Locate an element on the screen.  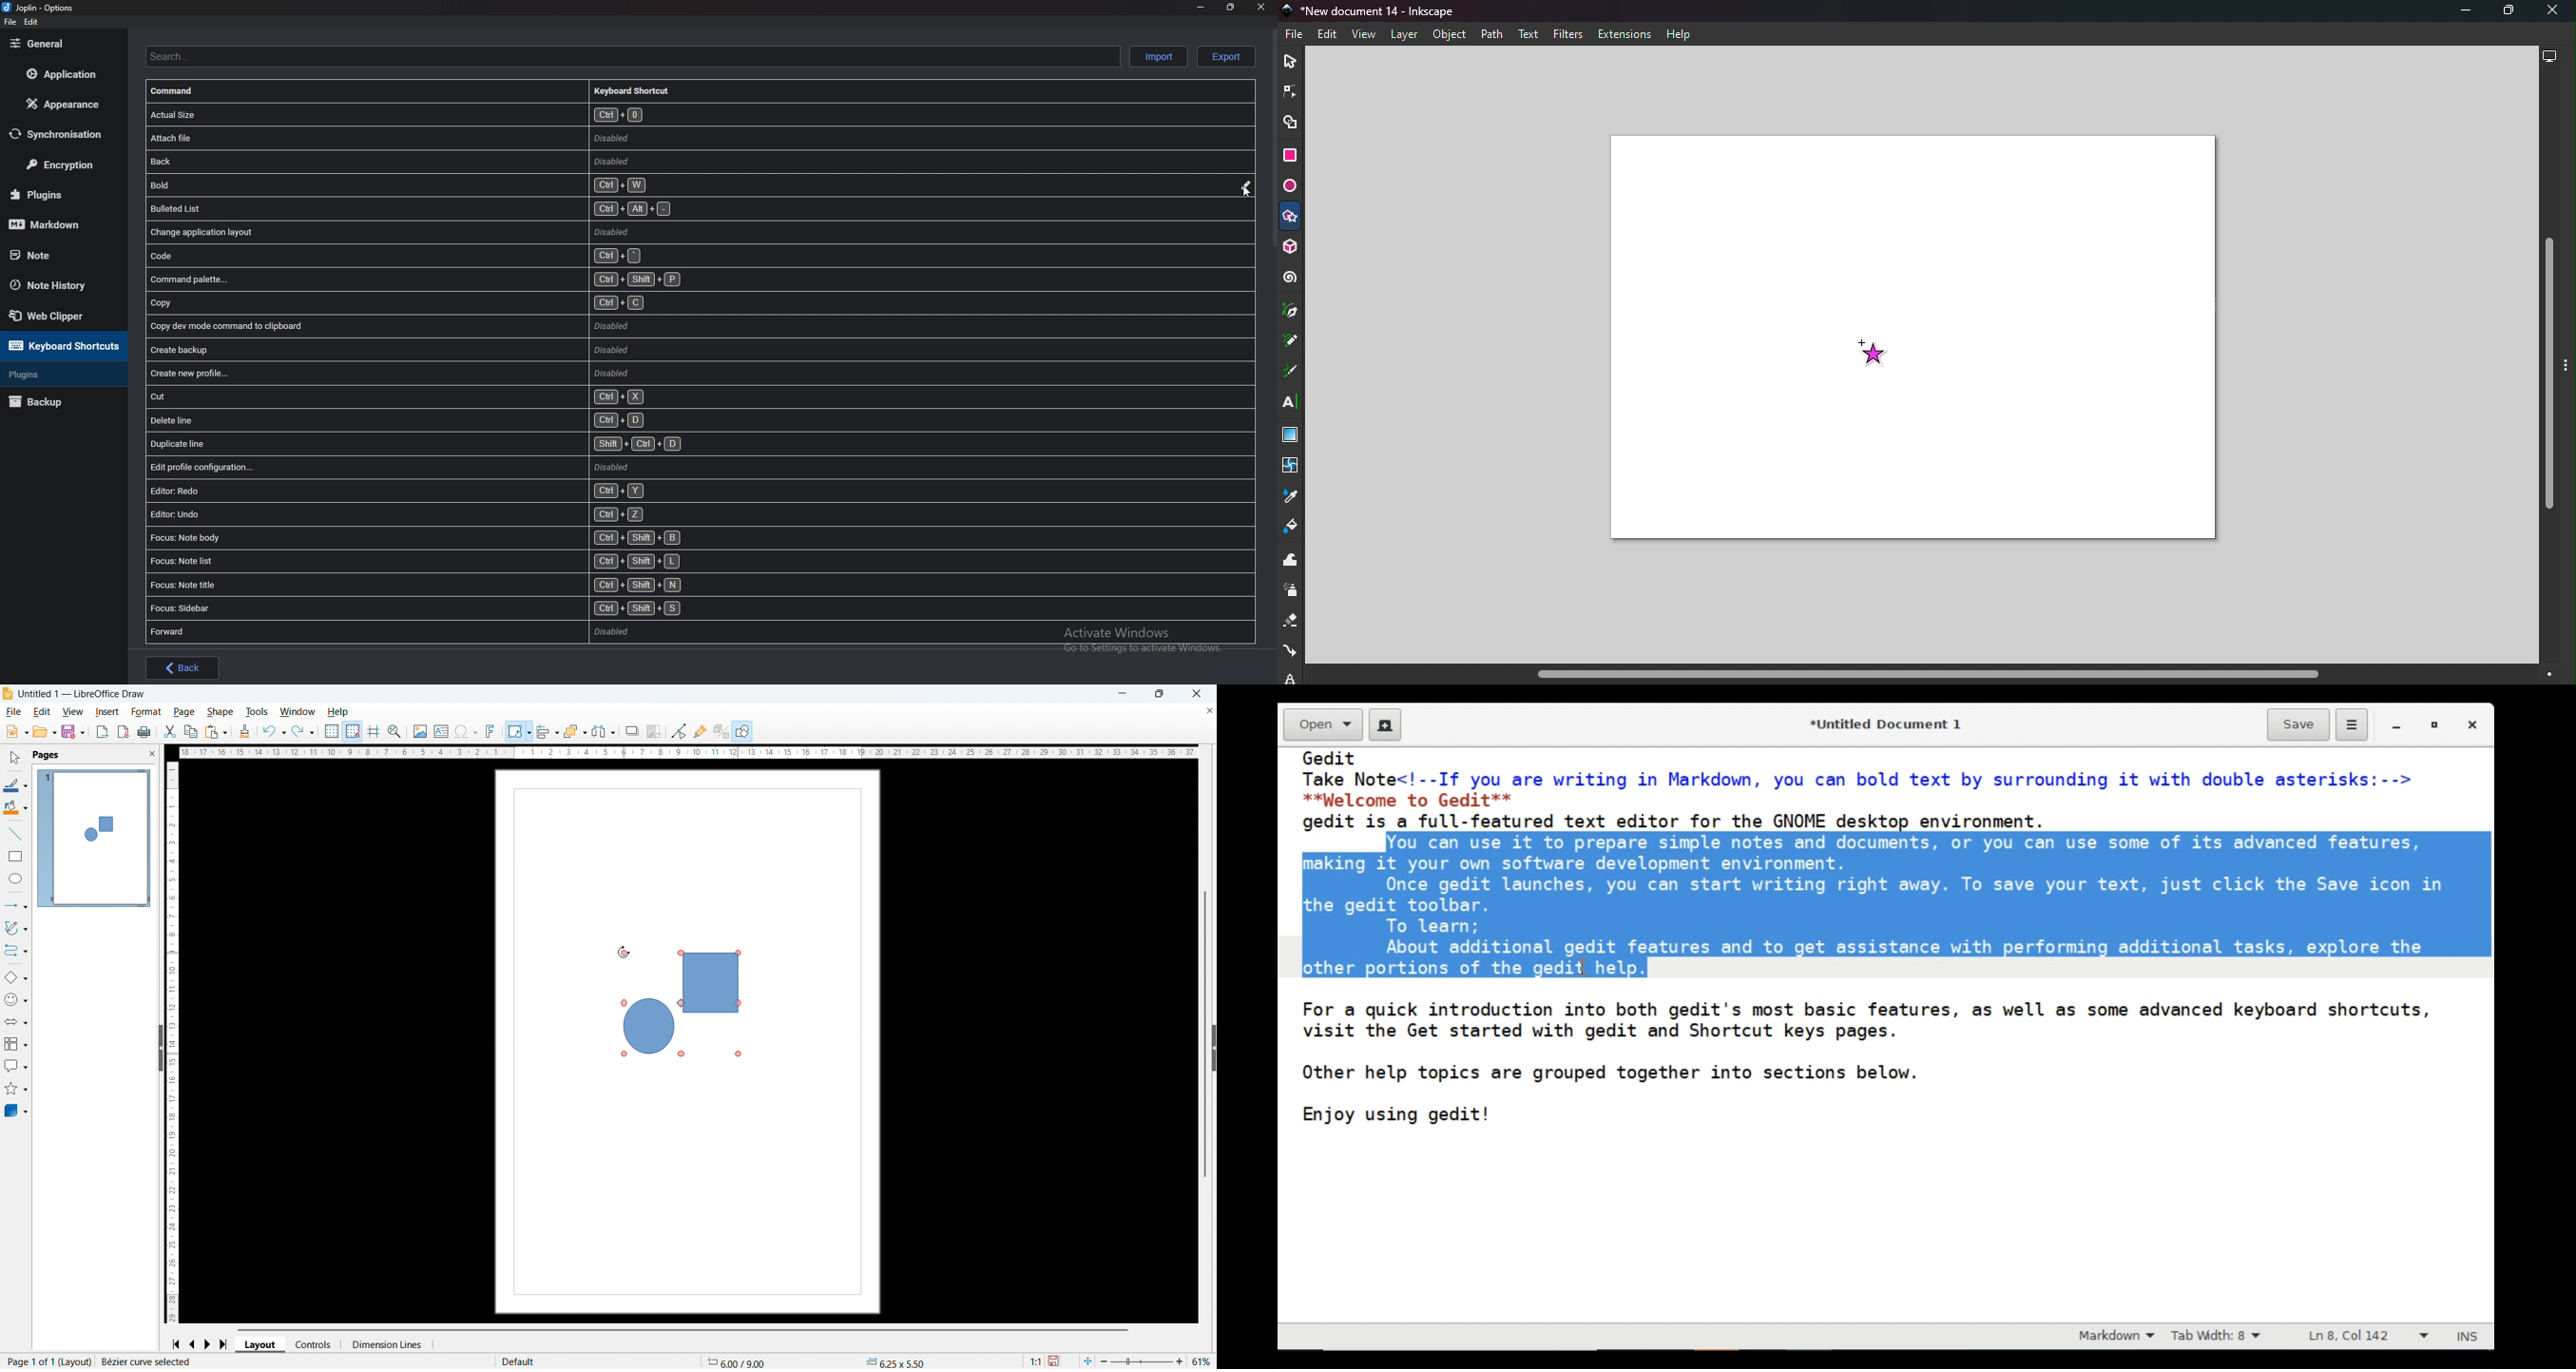
Encryption is located at coordinates (65, 165).